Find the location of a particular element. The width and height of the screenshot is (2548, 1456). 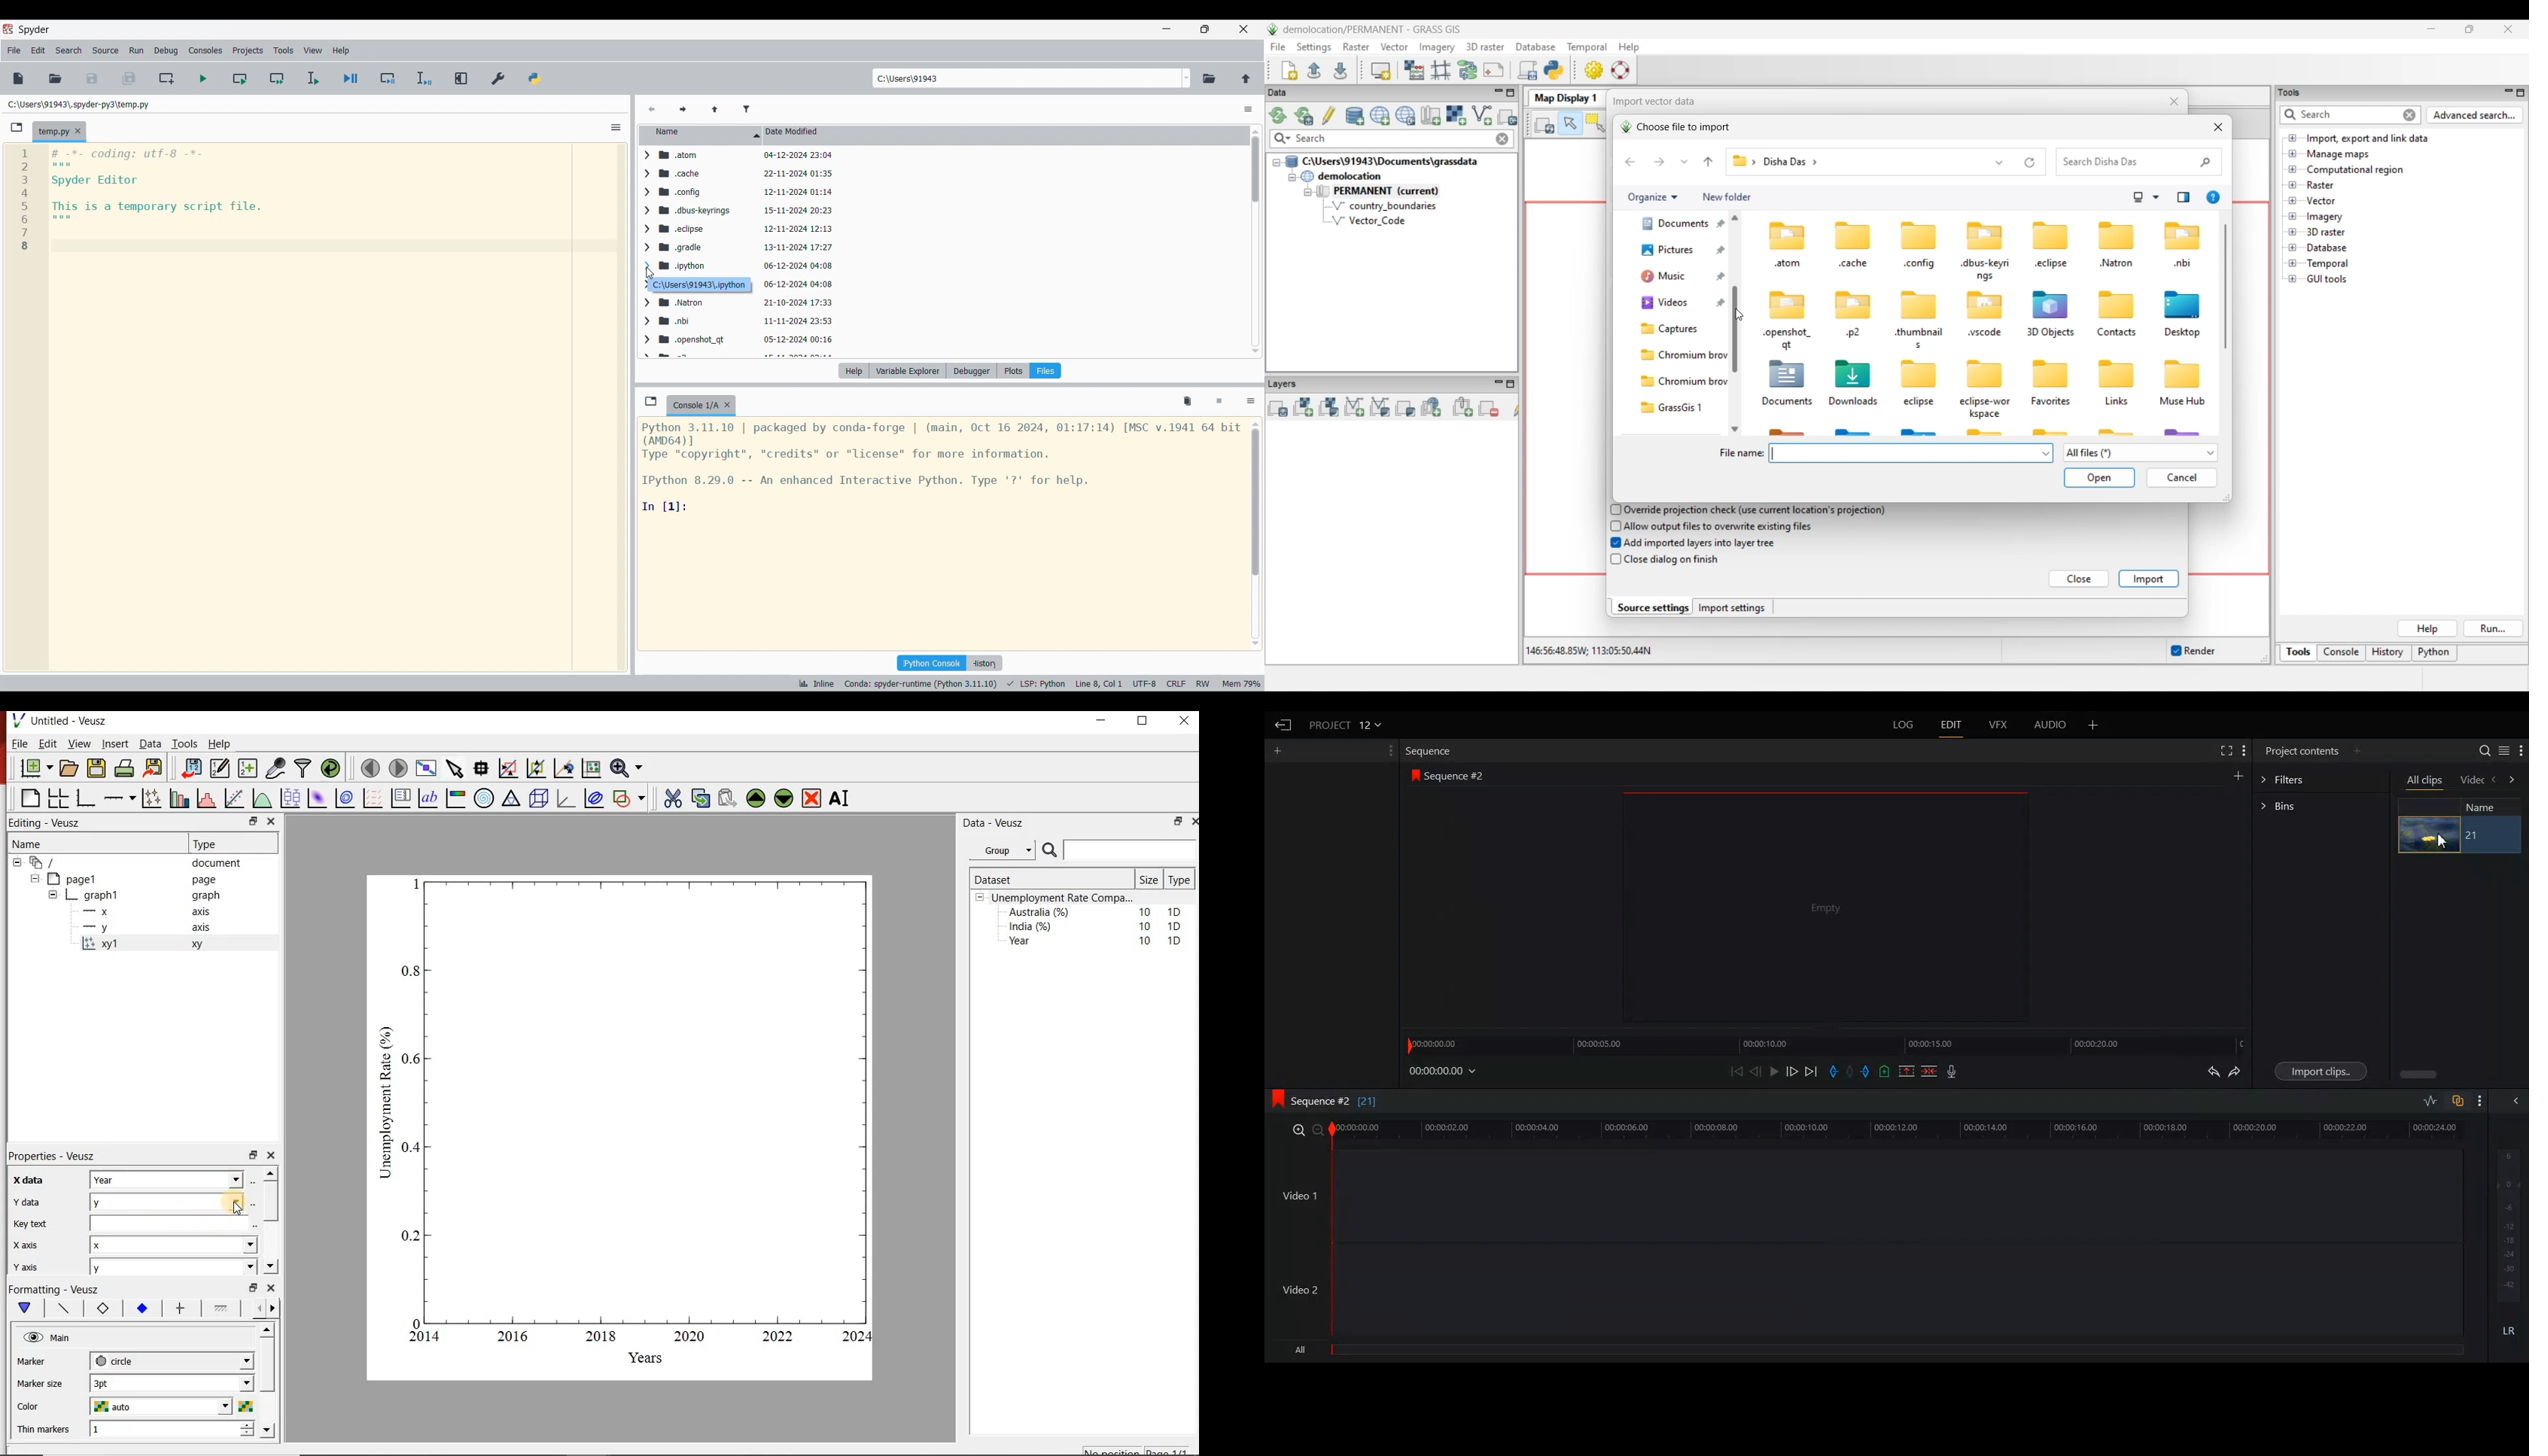

y is located at coordinates (171, 1201).